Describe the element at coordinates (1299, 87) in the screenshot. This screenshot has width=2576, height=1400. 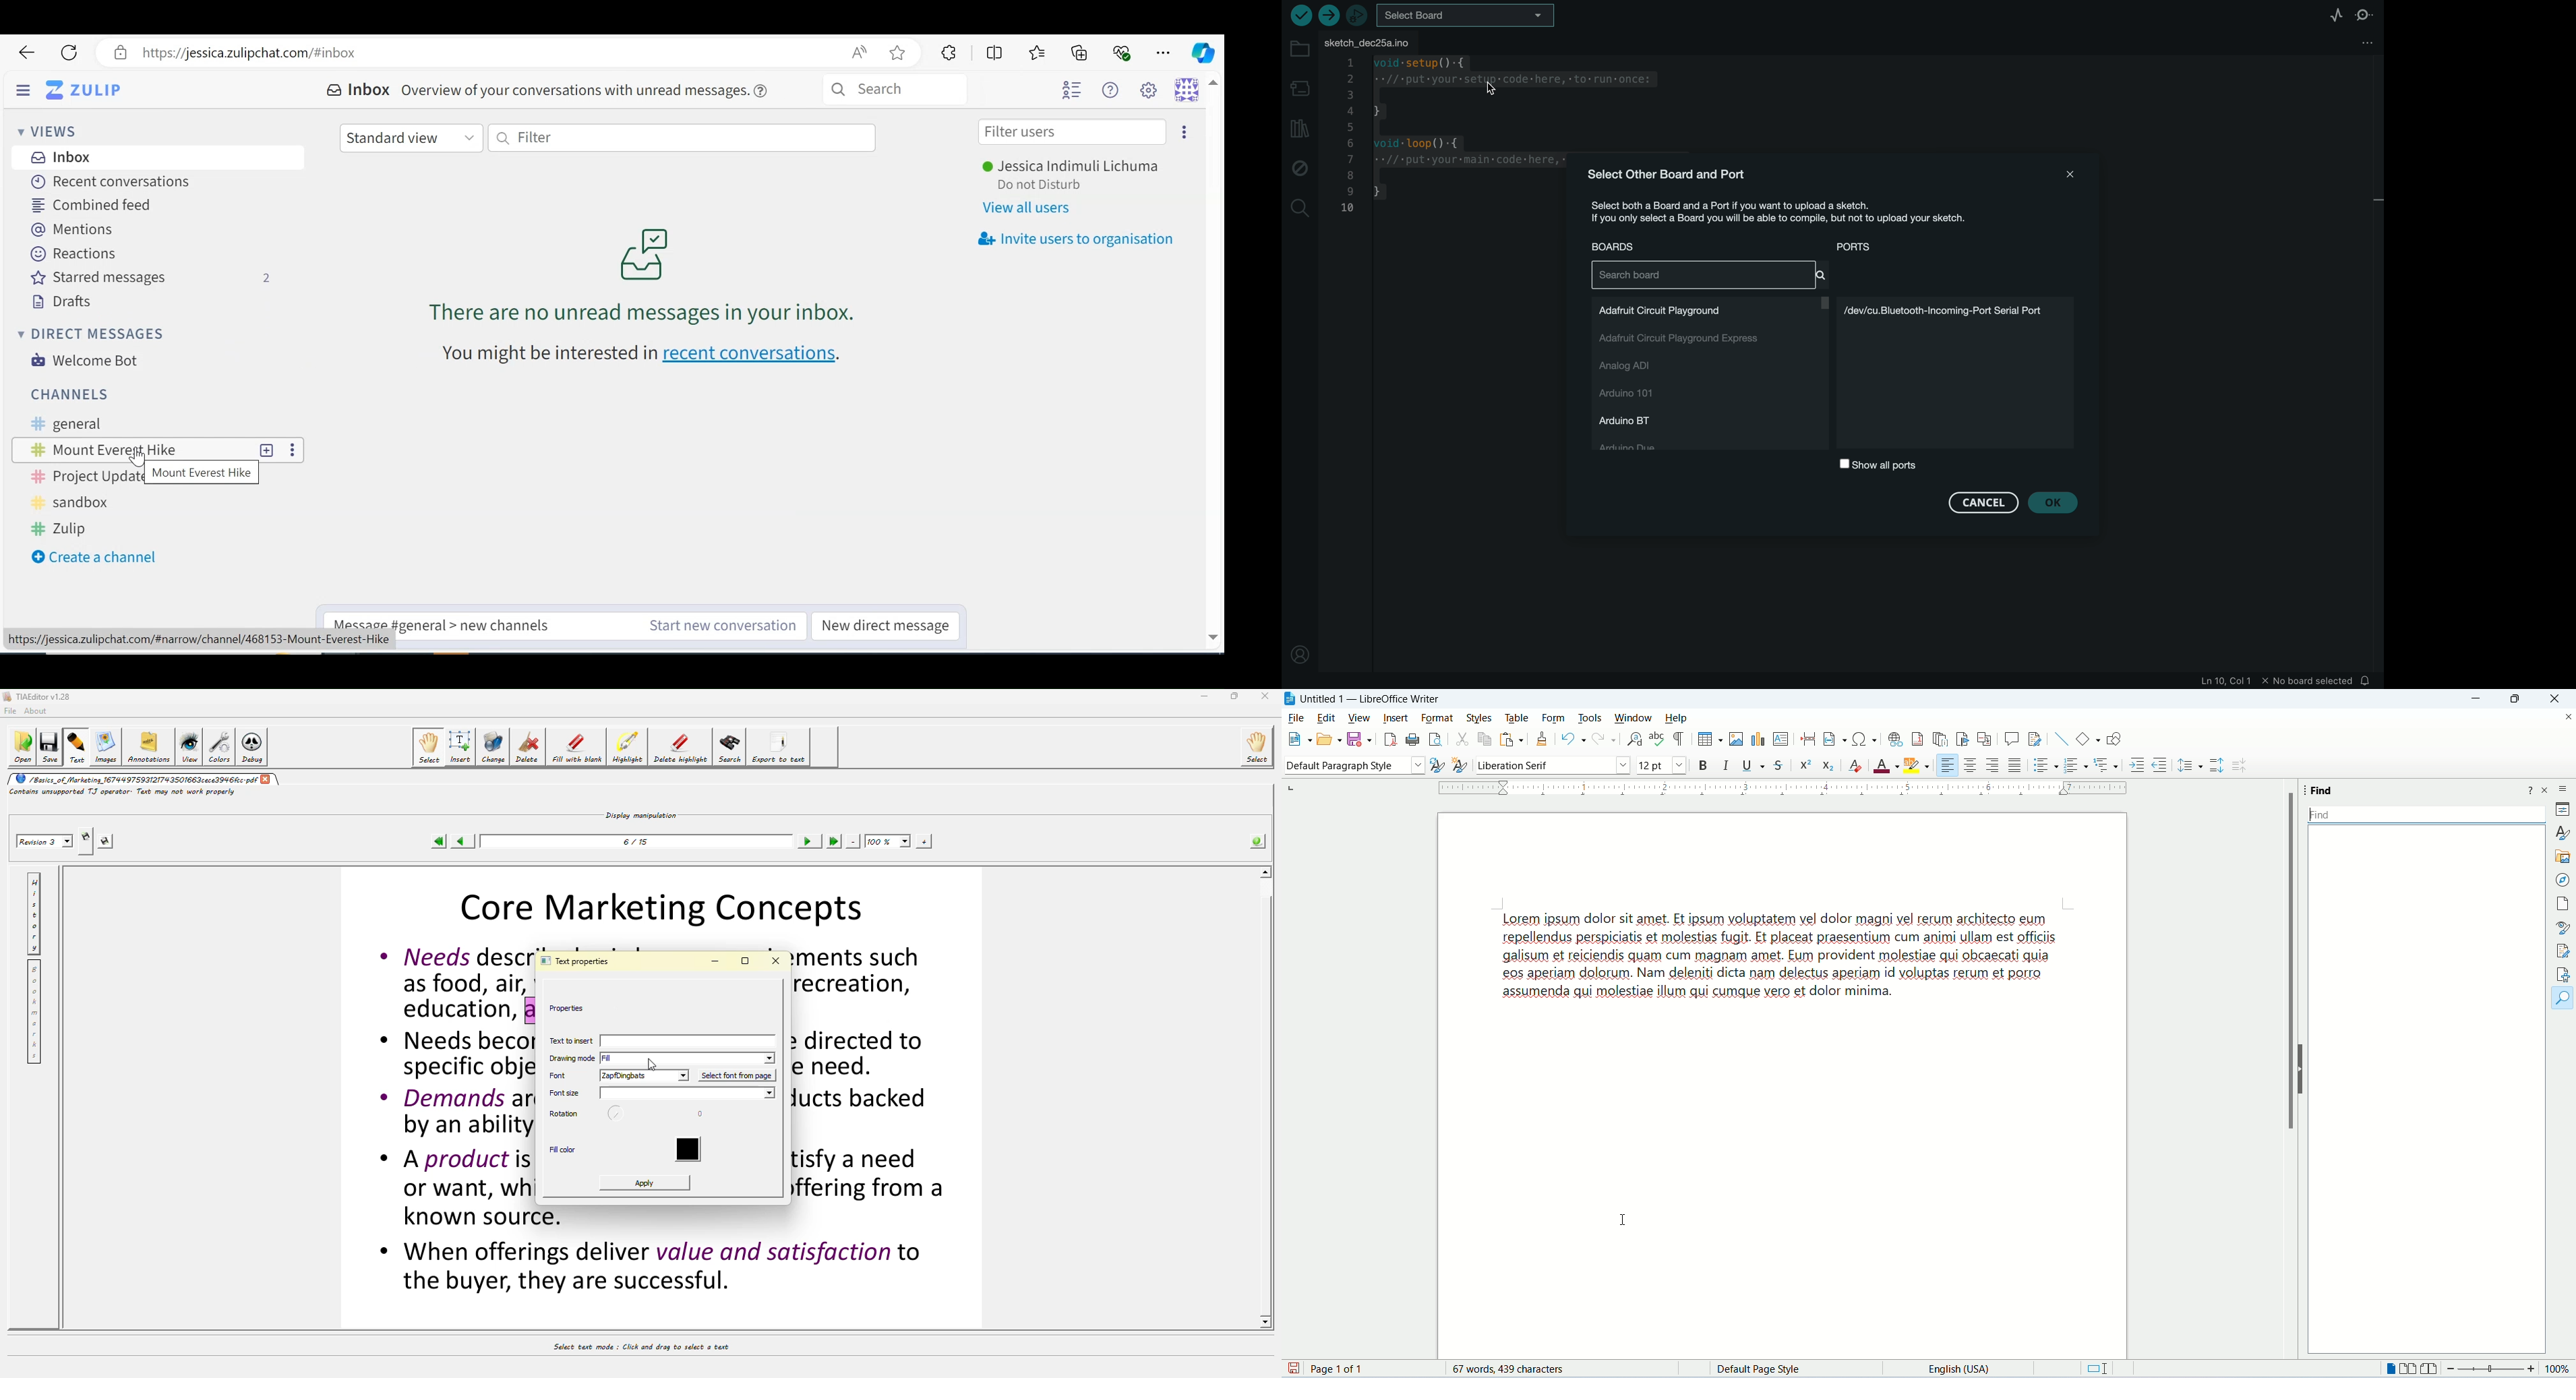
I see `board manager` at that location.